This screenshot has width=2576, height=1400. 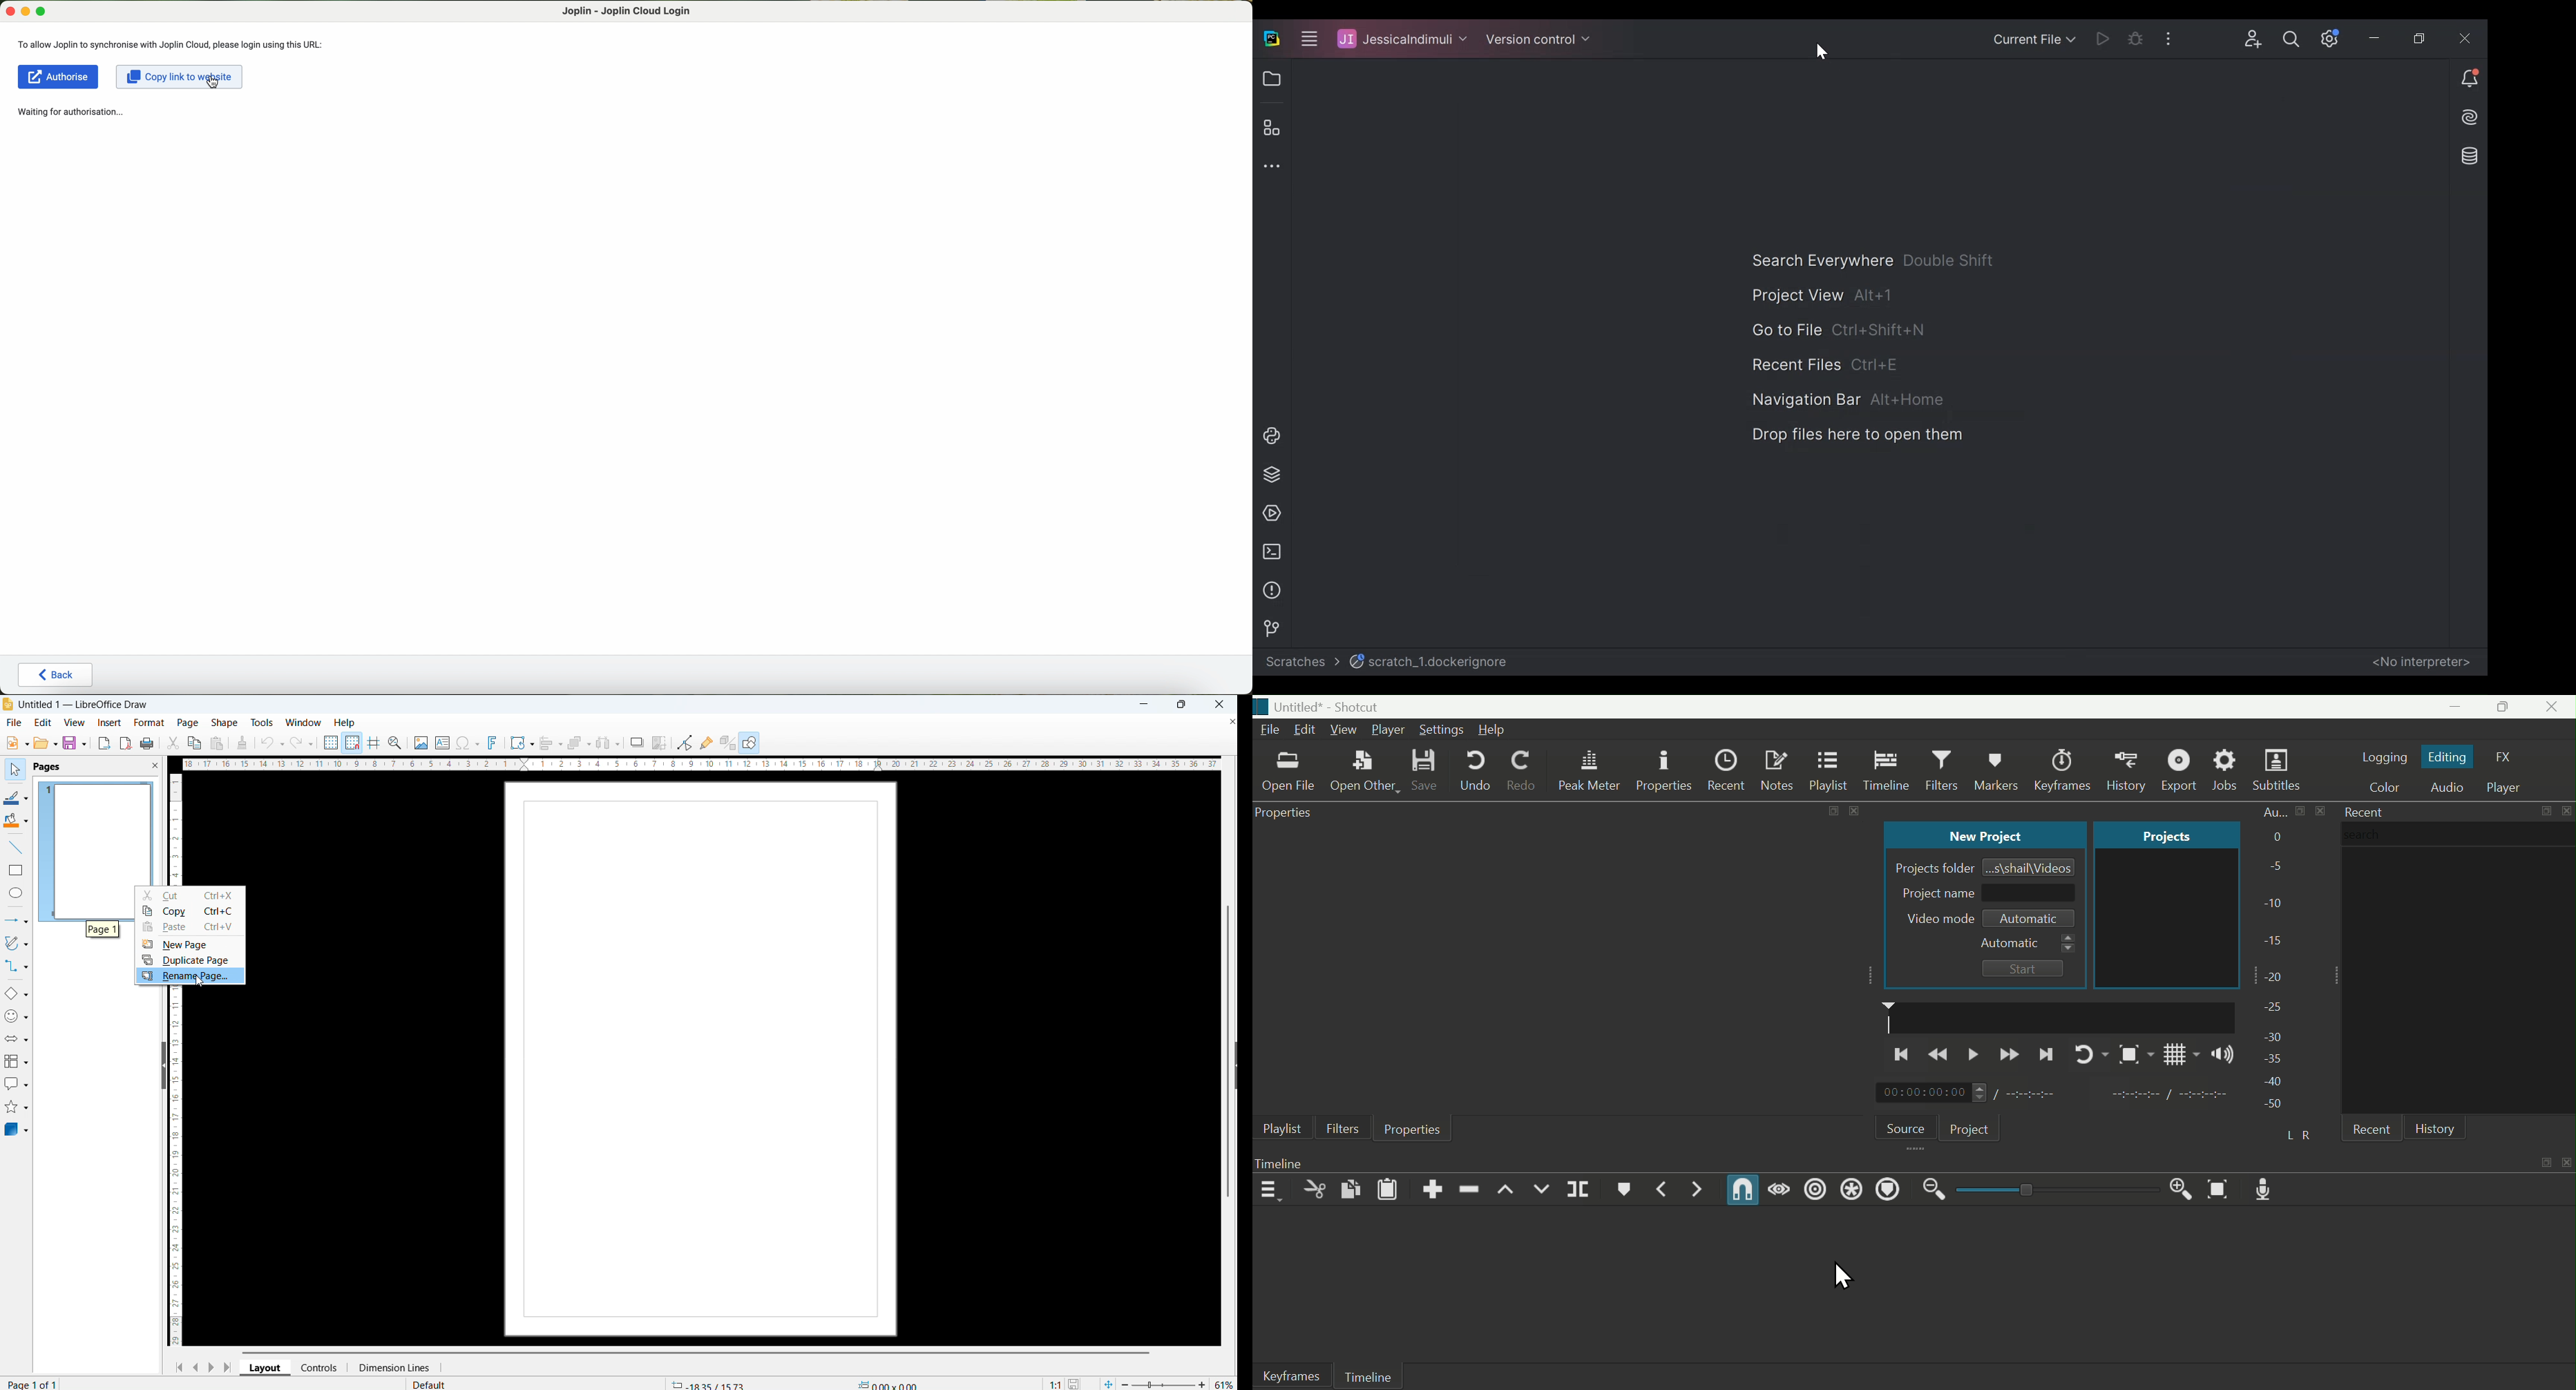 I want to click on zoom slider, so click(x=1163, y=1382).